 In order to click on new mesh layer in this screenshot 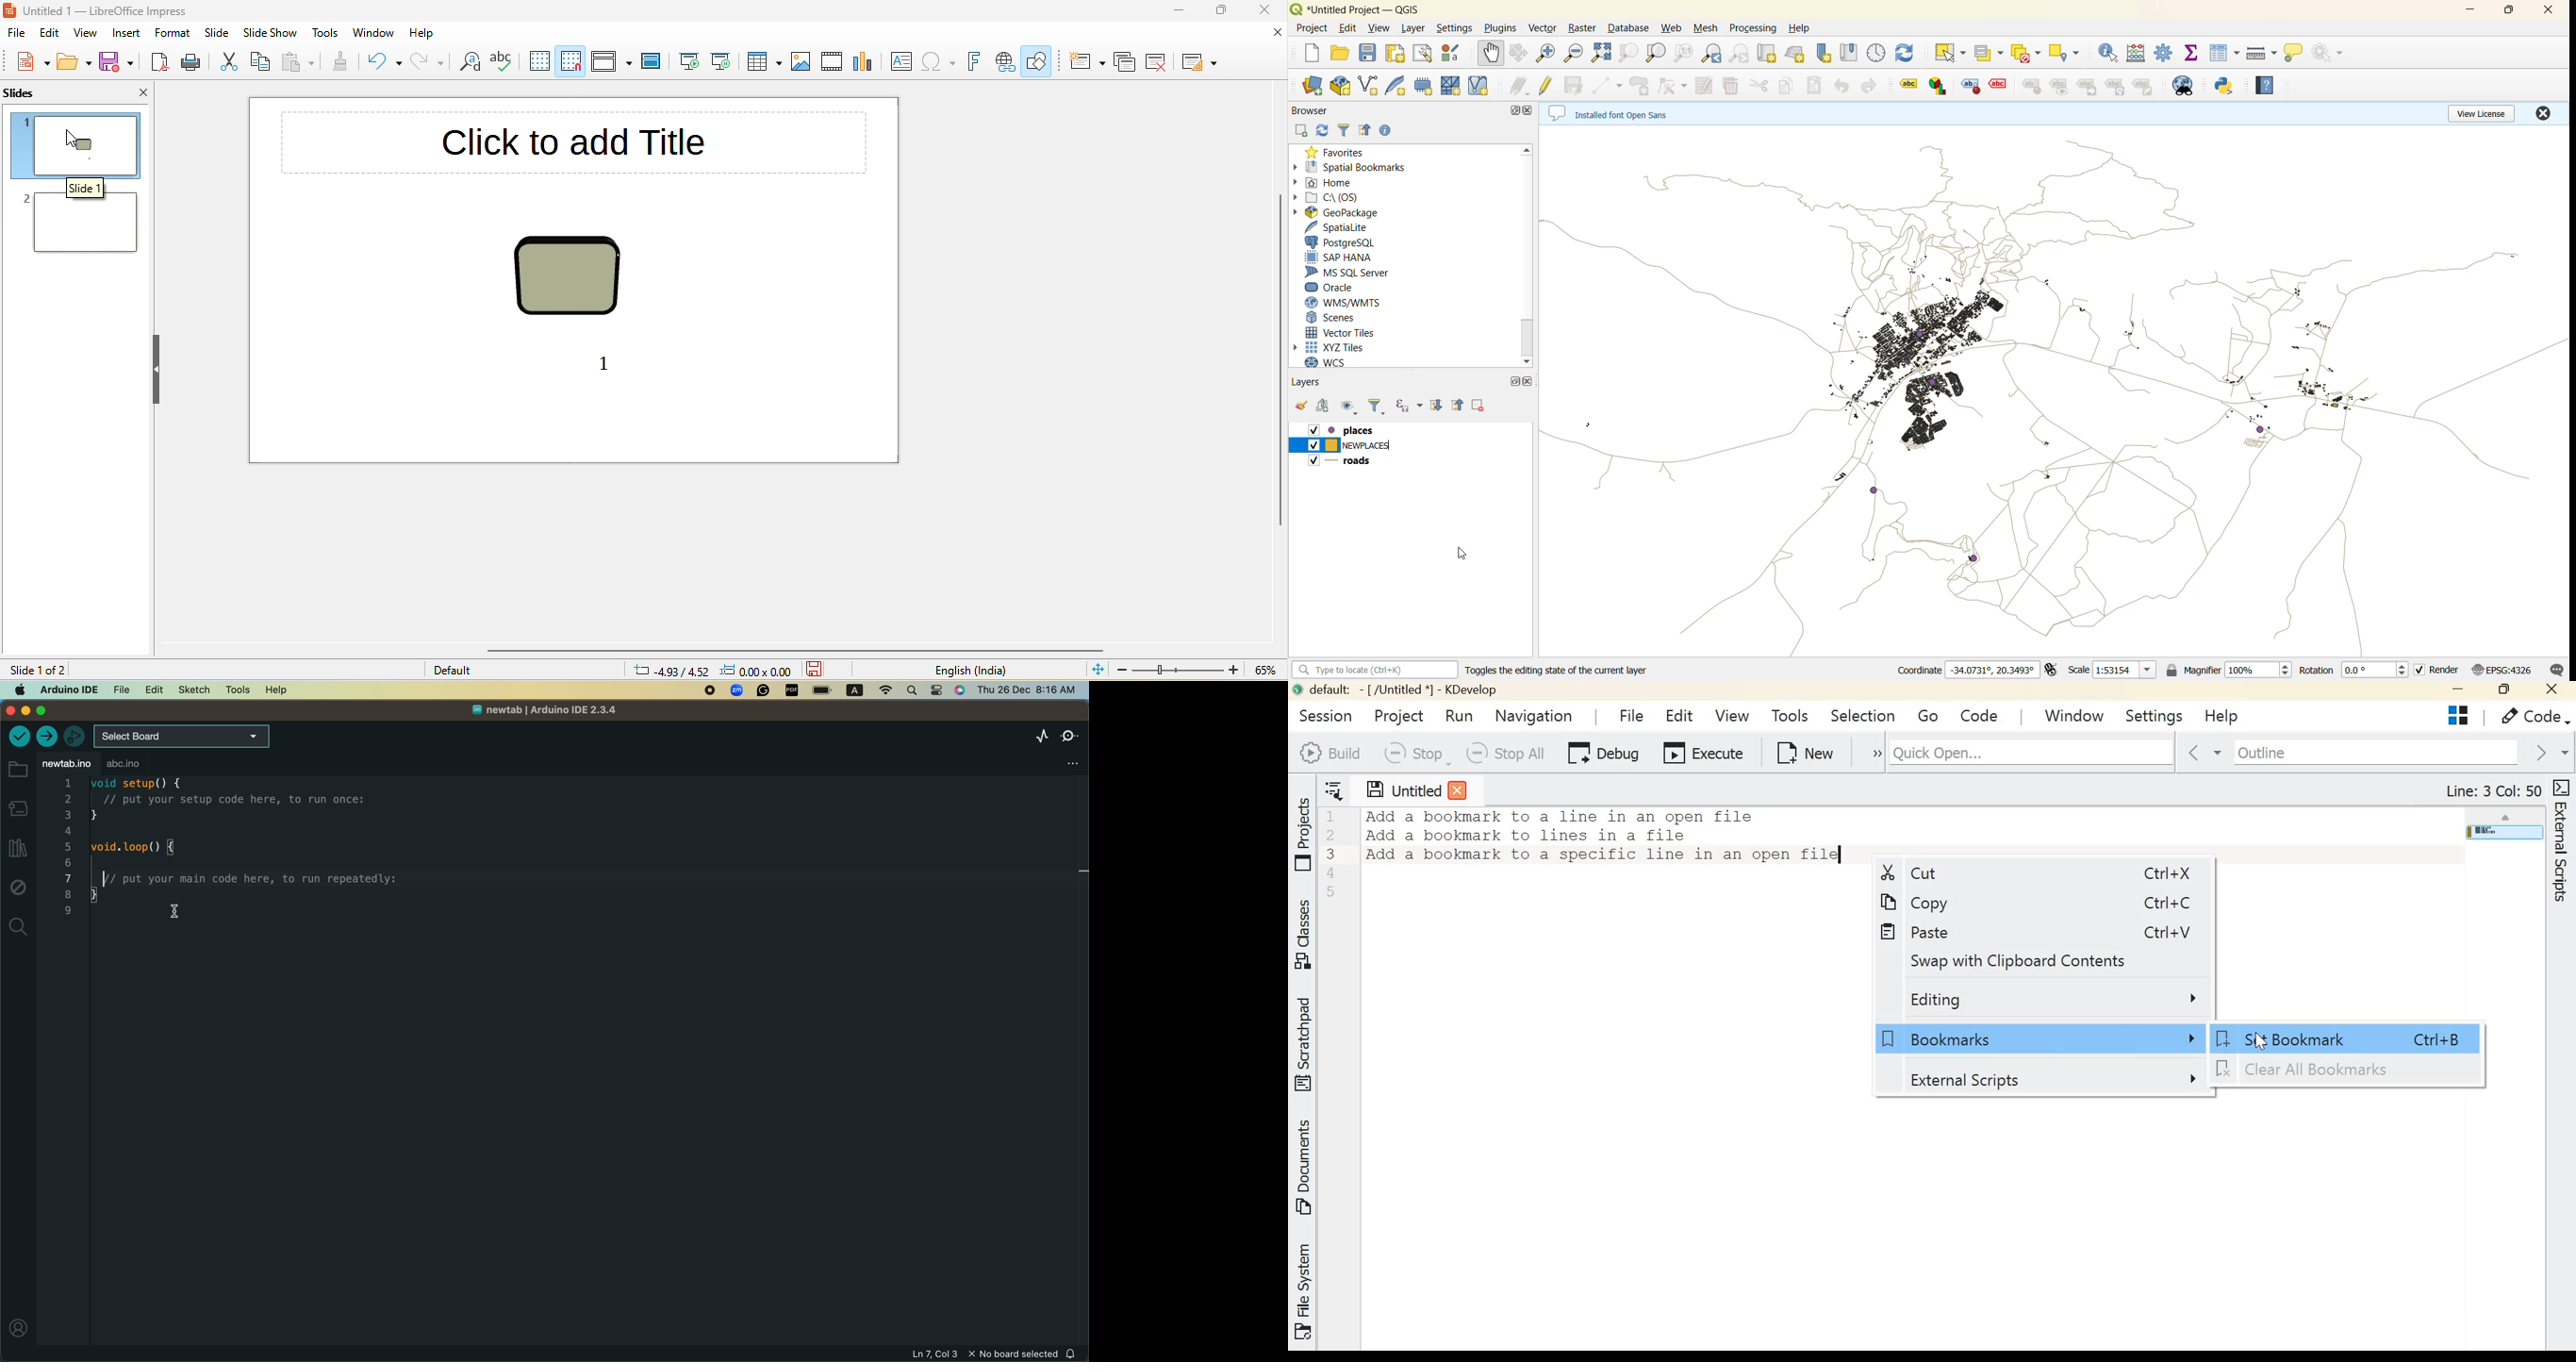, I will do `click(1452, 85)`.